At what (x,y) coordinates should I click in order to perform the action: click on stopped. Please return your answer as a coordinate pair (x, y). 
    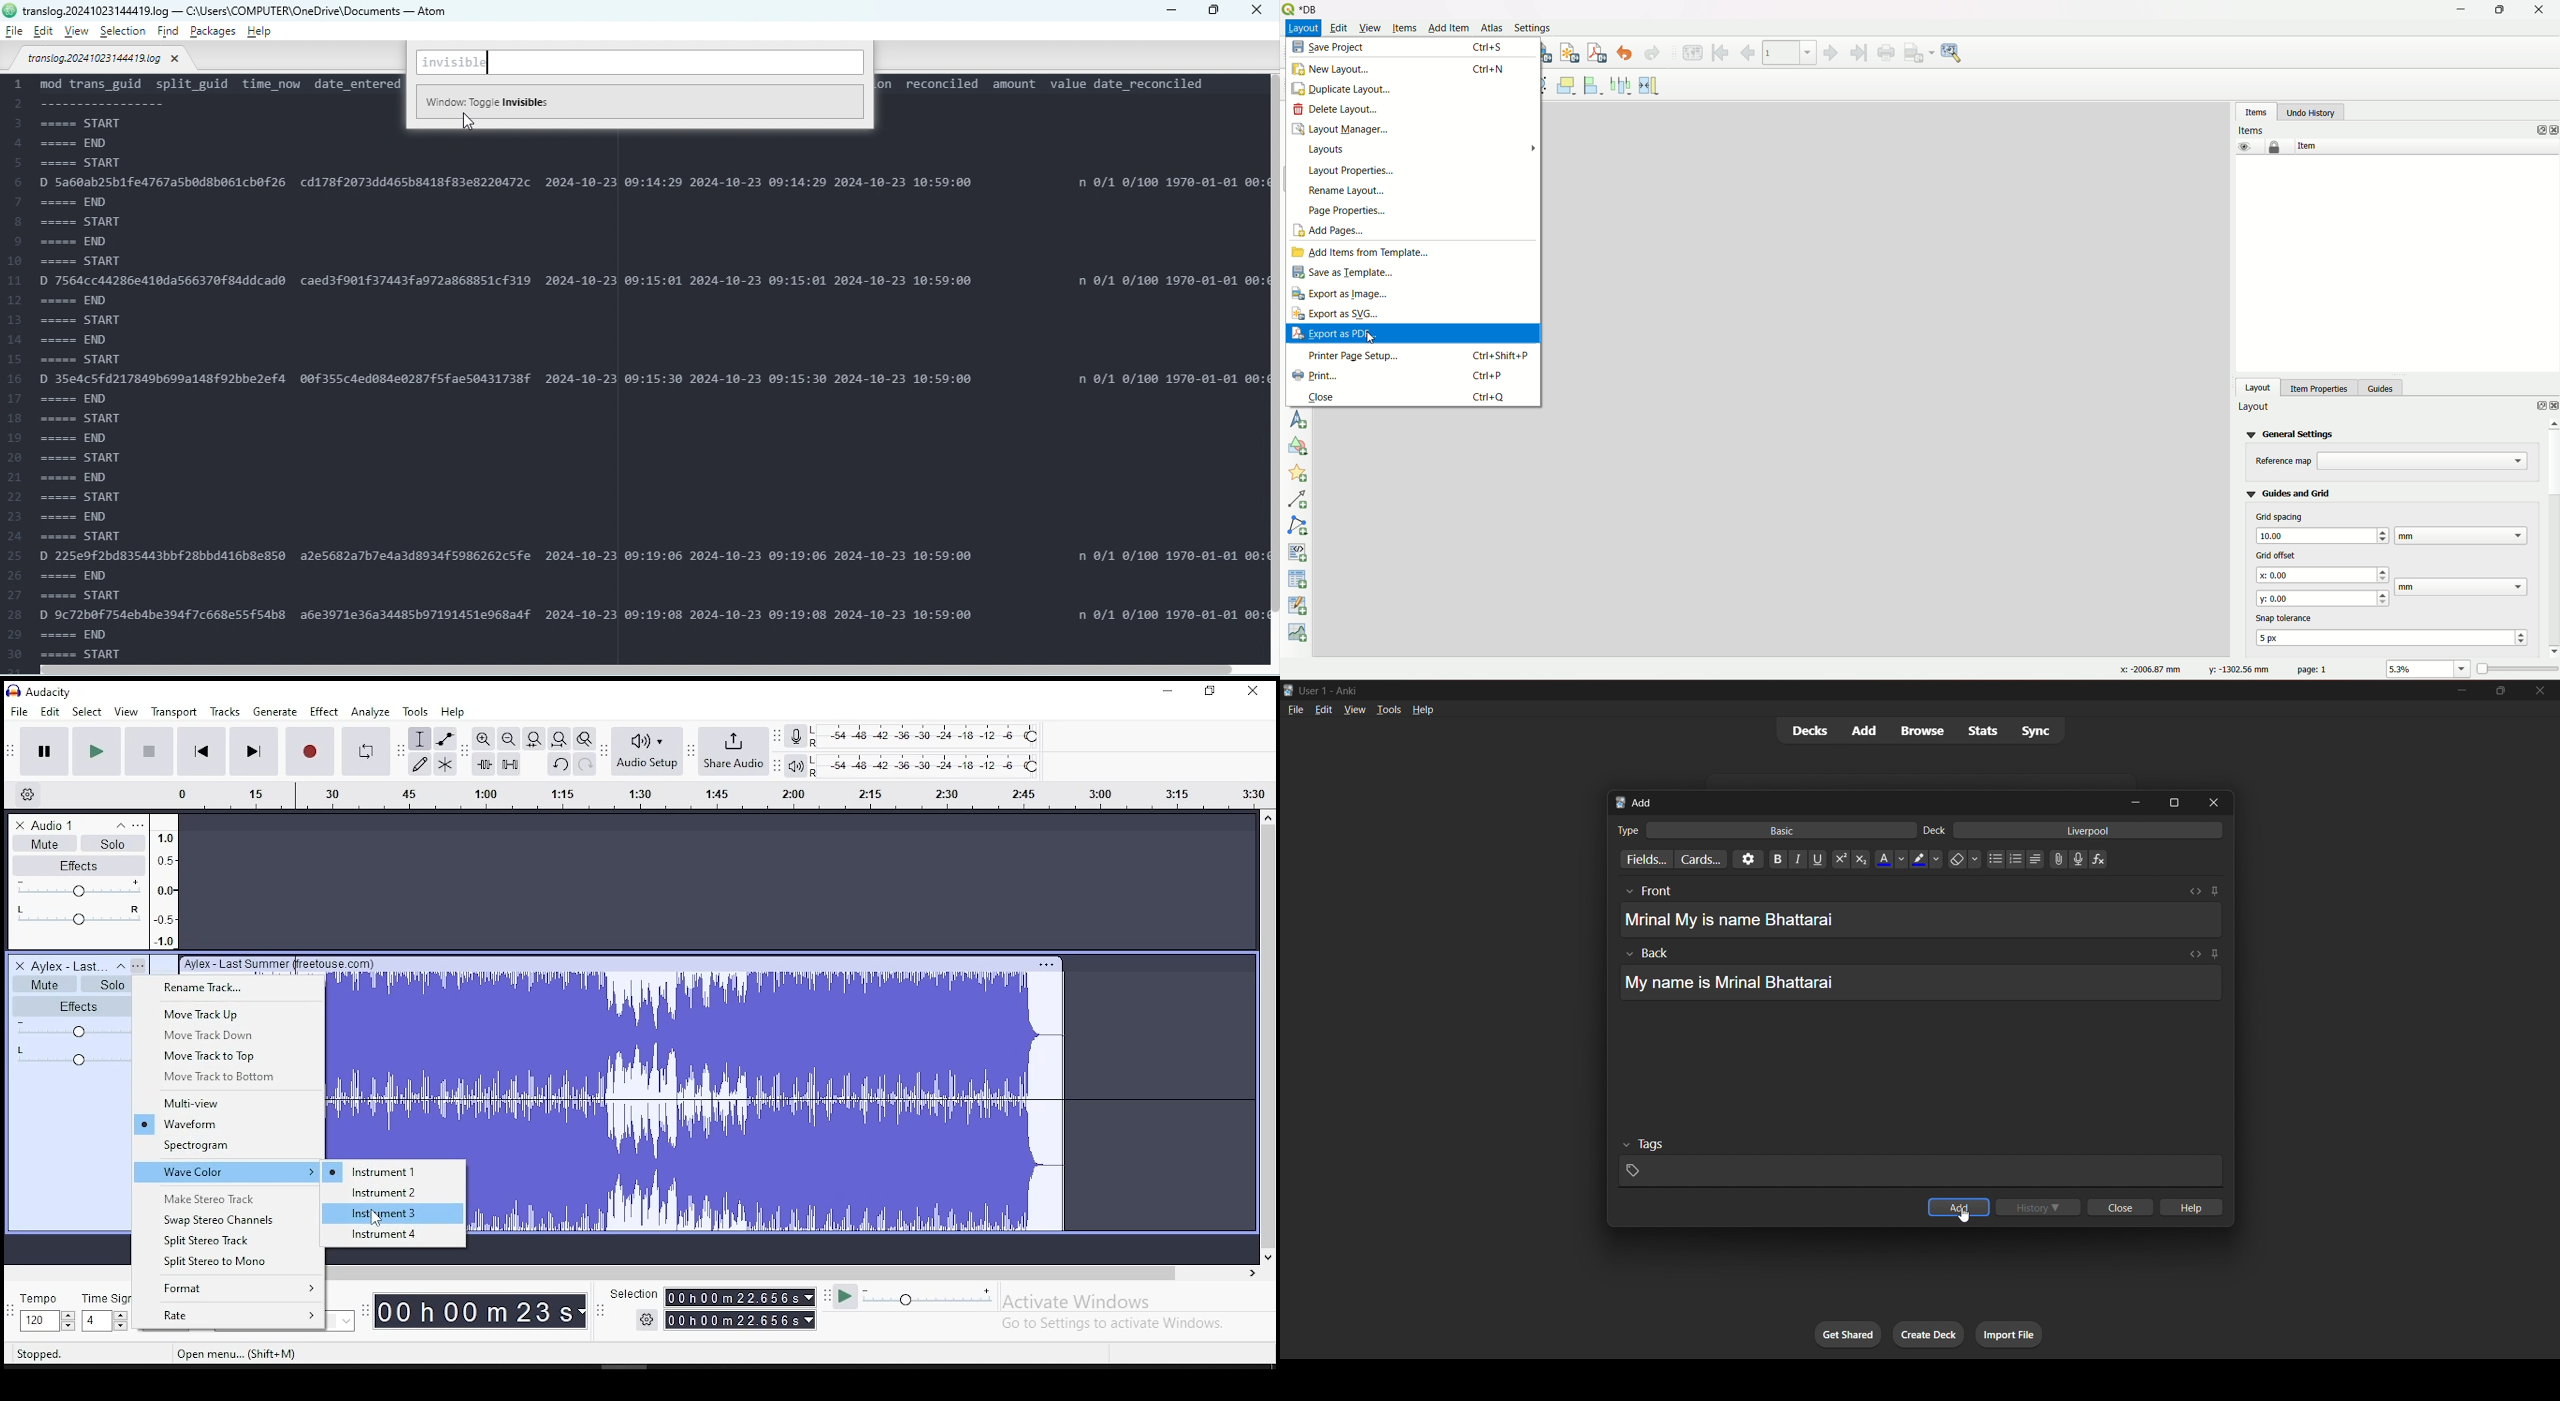
    Looking at the image, I should click on (42, 1353).